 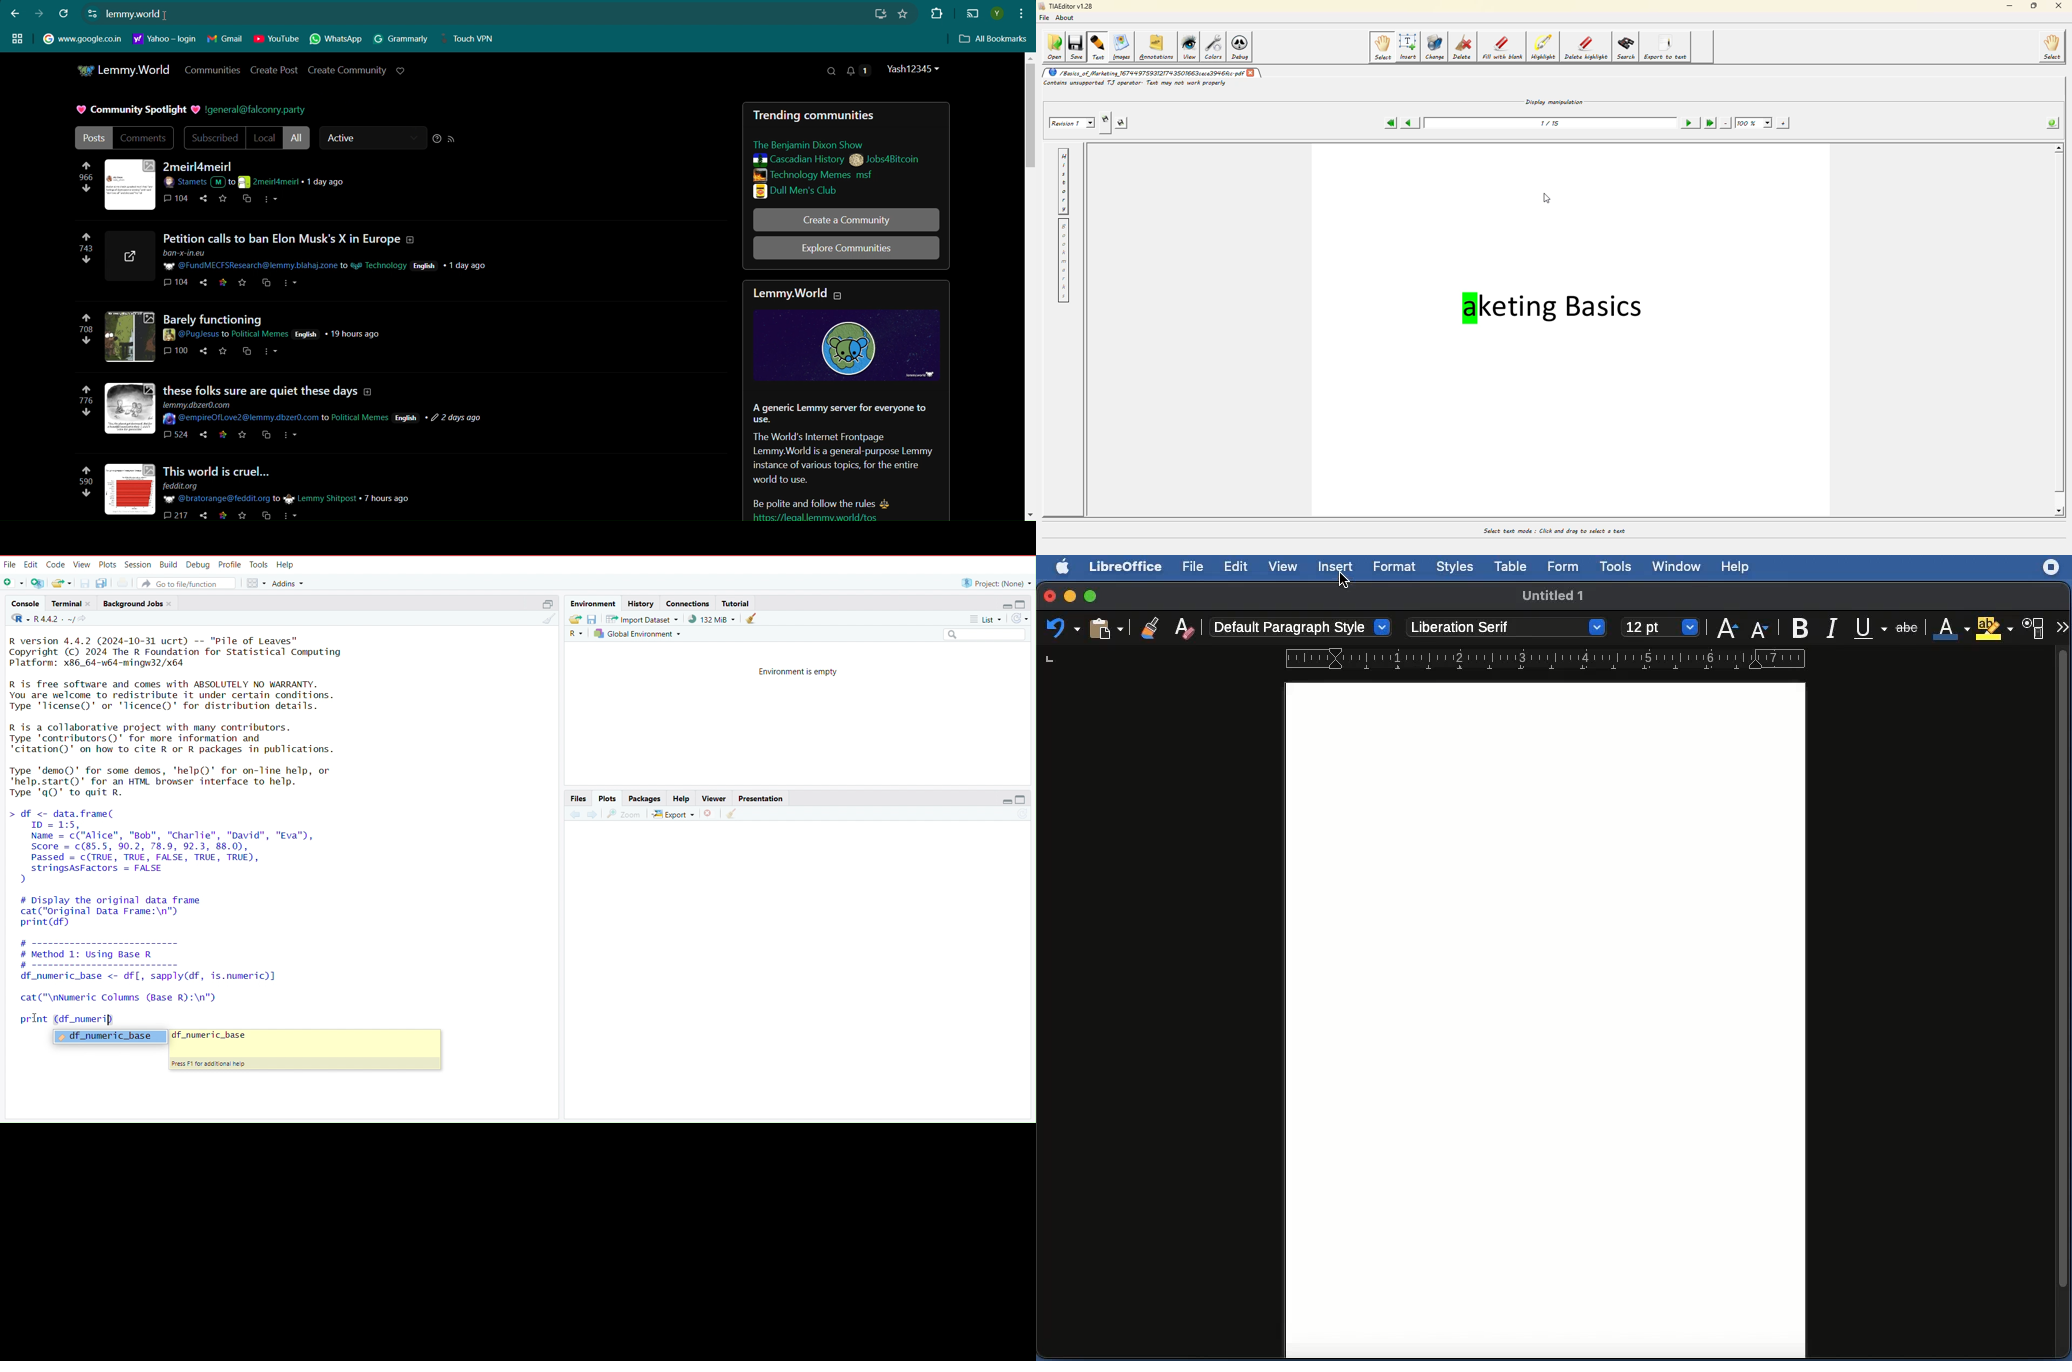 What do you see at coordinates (109, 564) in the screenshot?
I see `Plots` at bounding box center [109, 564].